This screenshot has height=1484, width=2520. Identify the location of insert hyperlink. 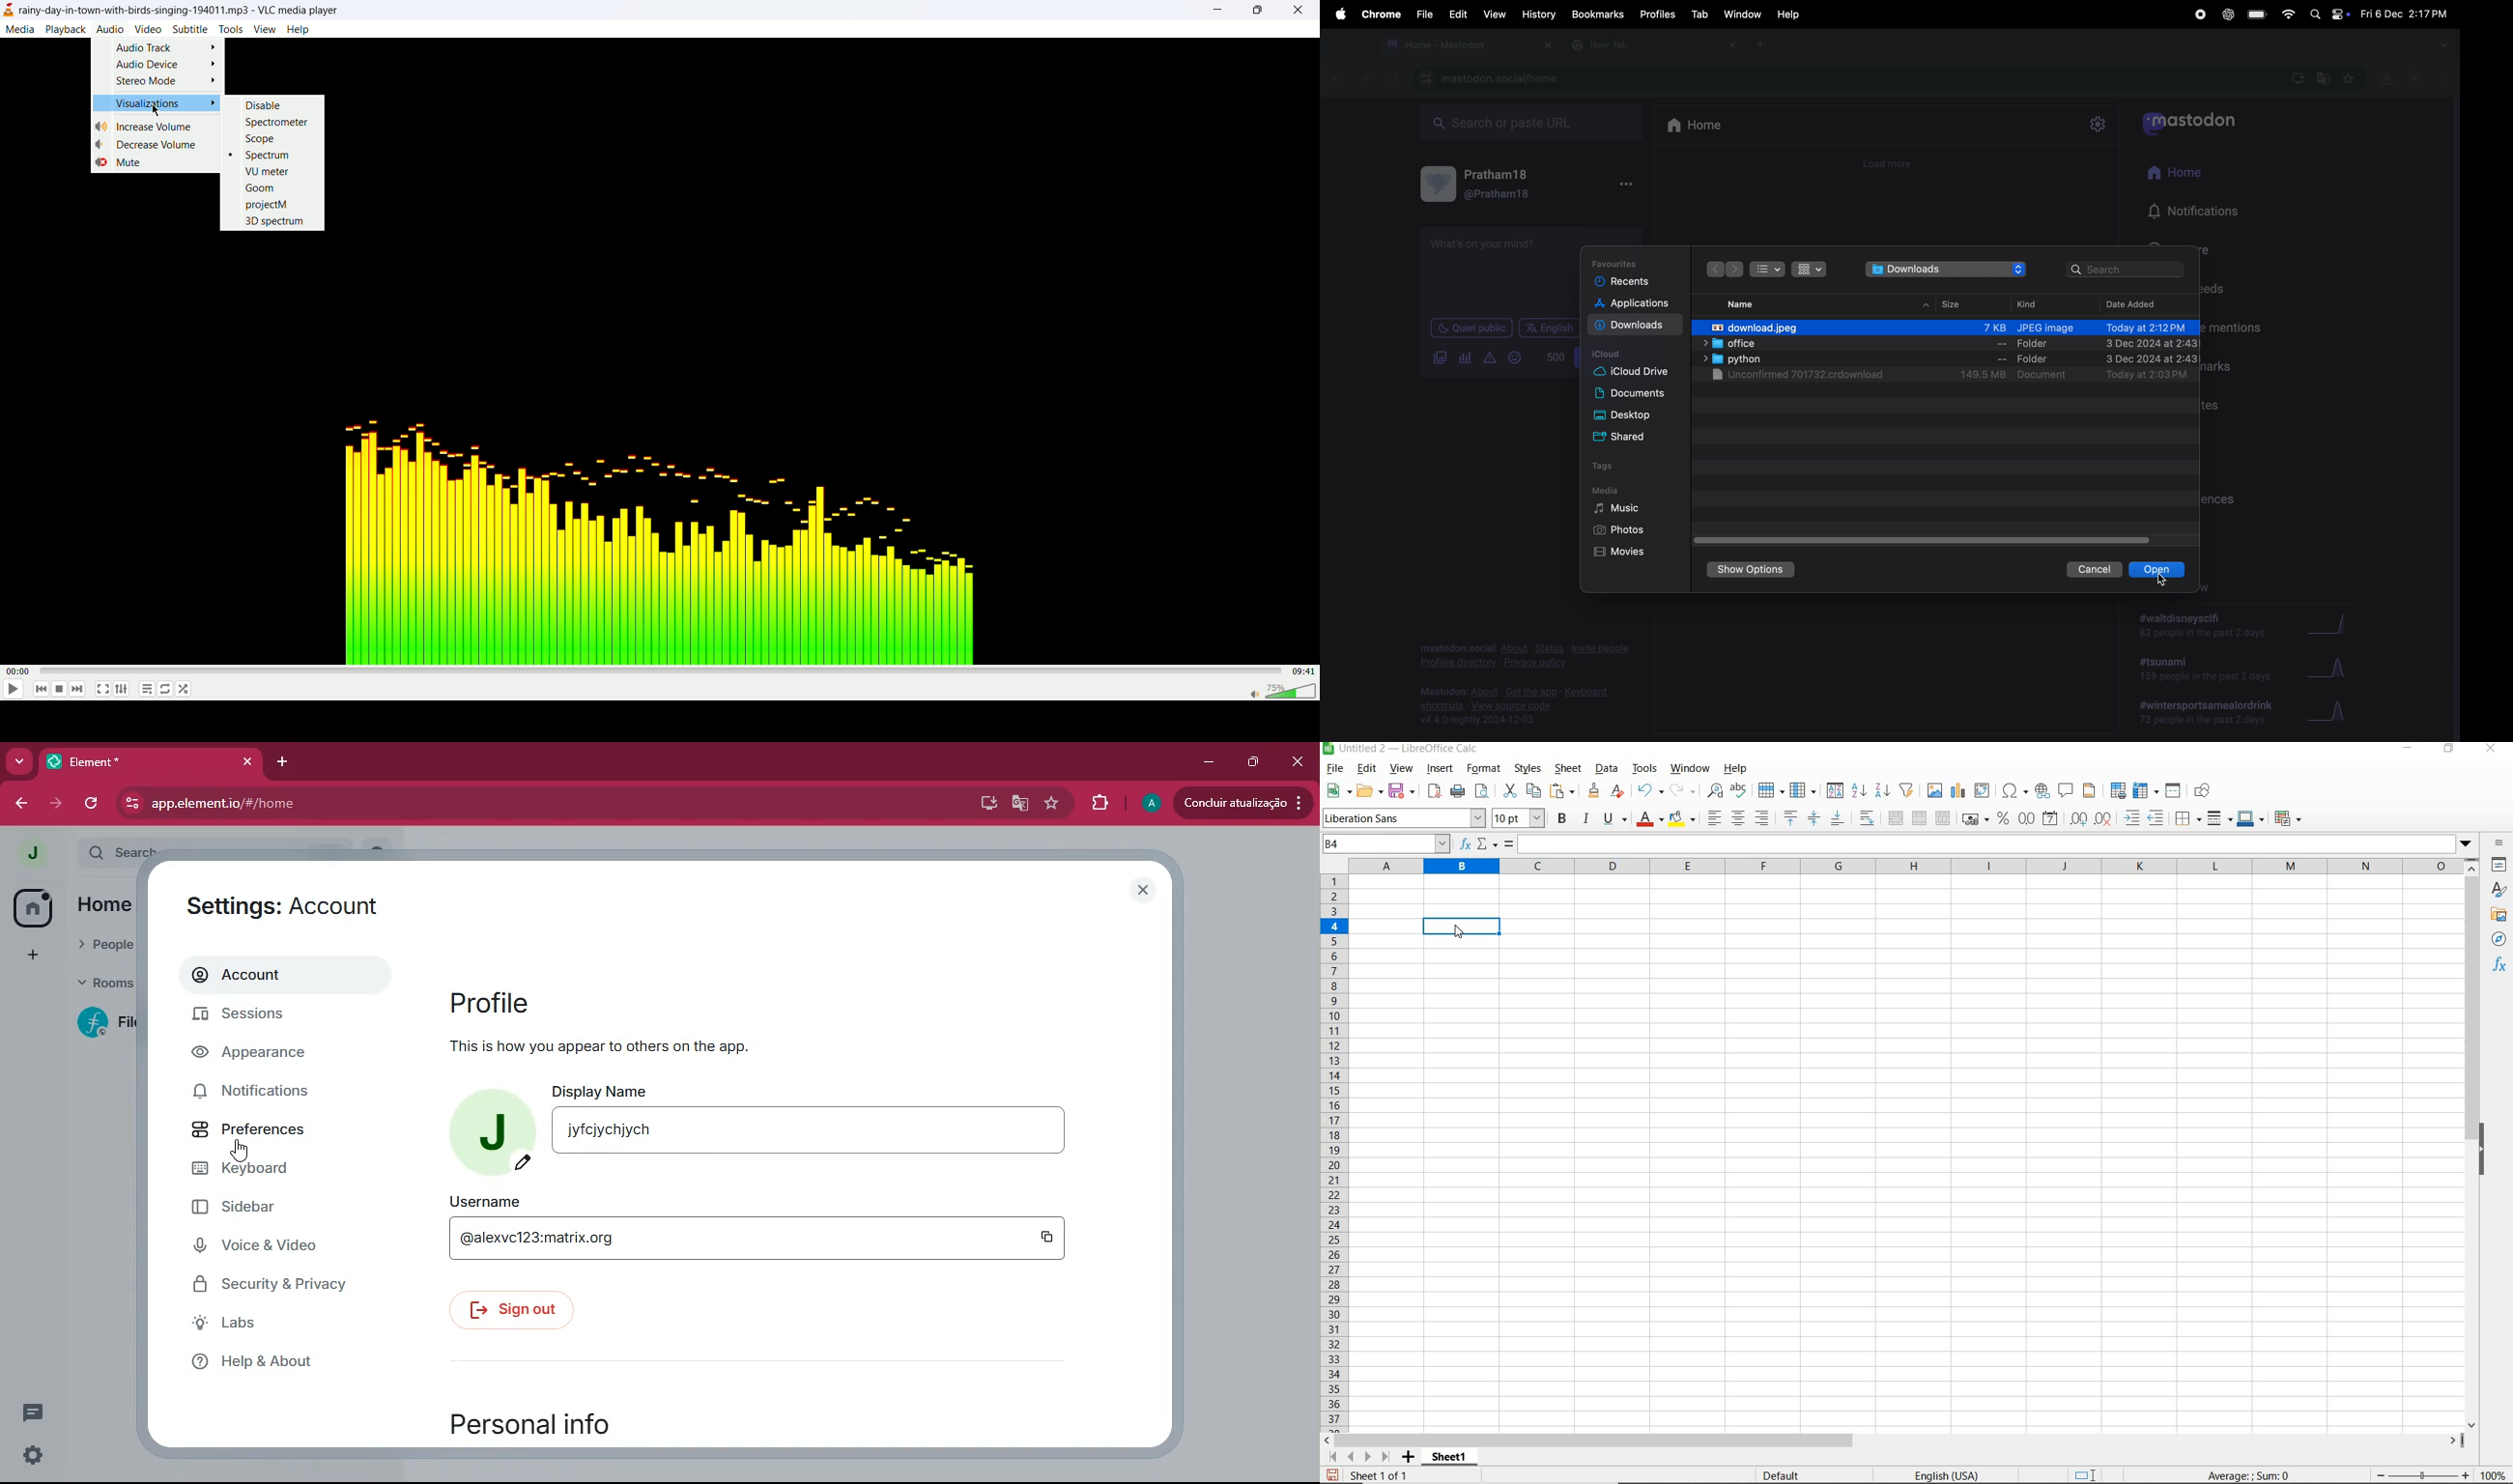
(2043, 790).